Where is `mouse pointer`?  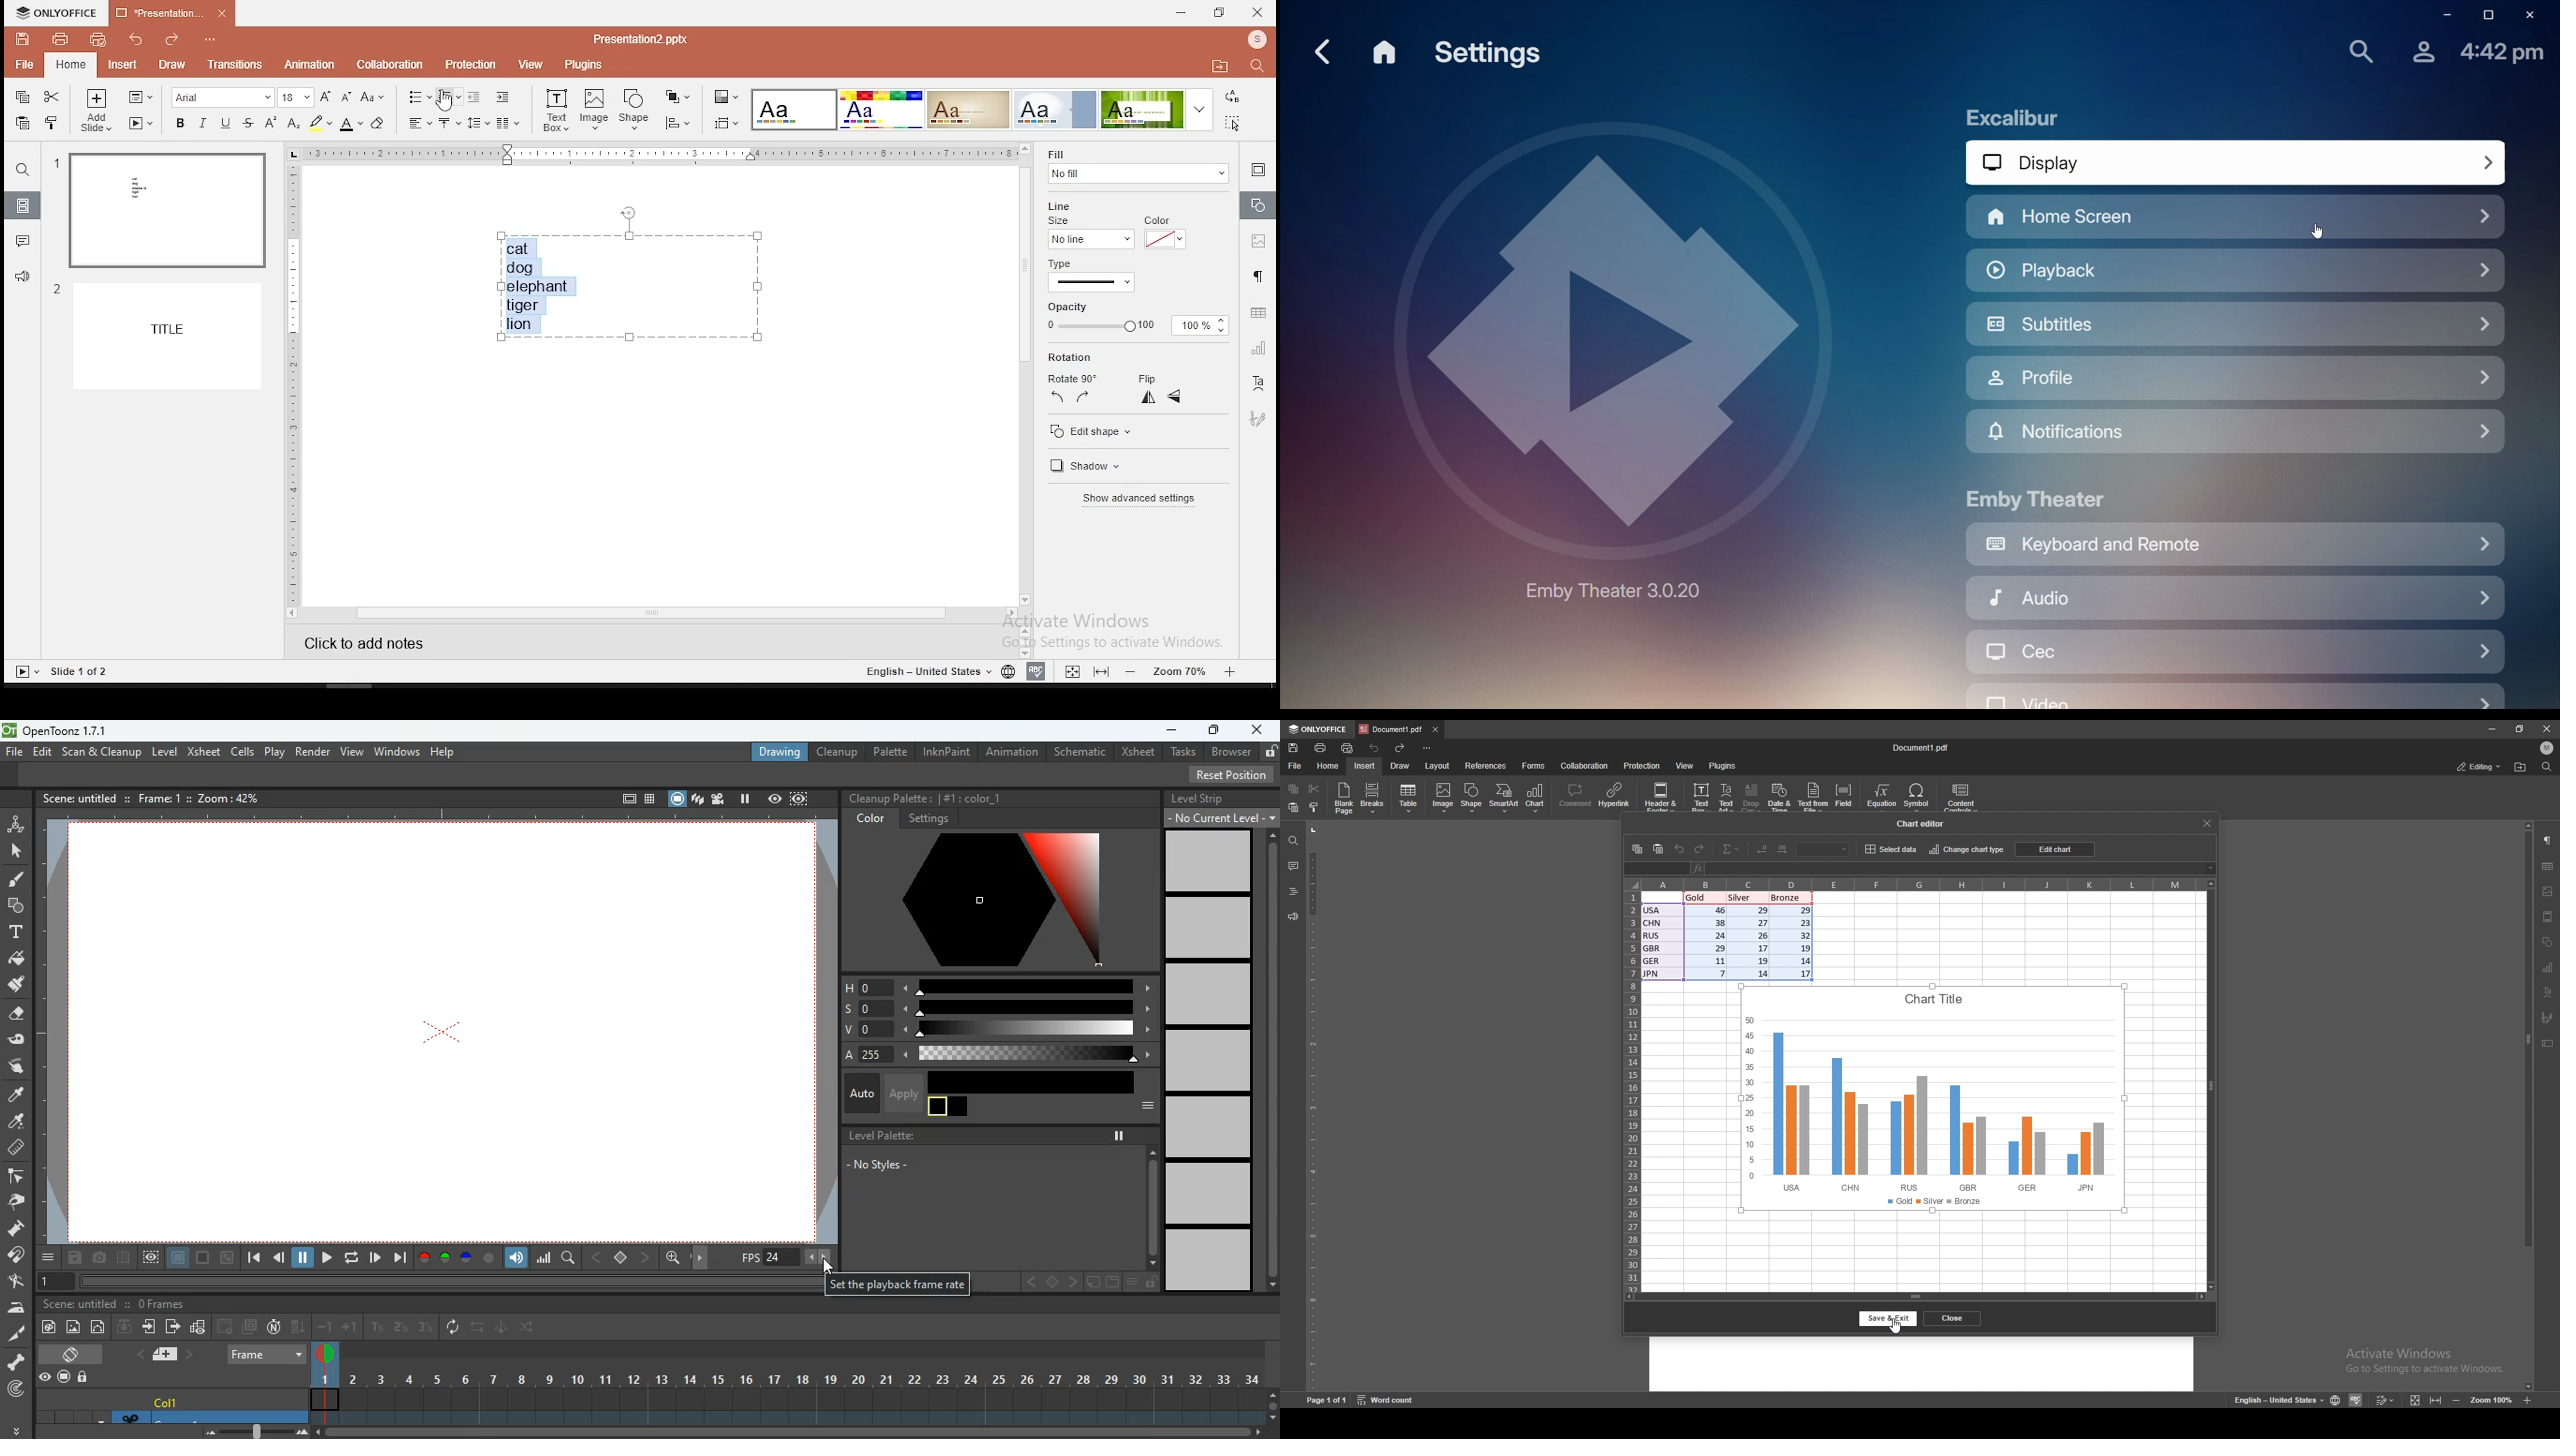
mouse pointer is located at coordinates (450, 97).